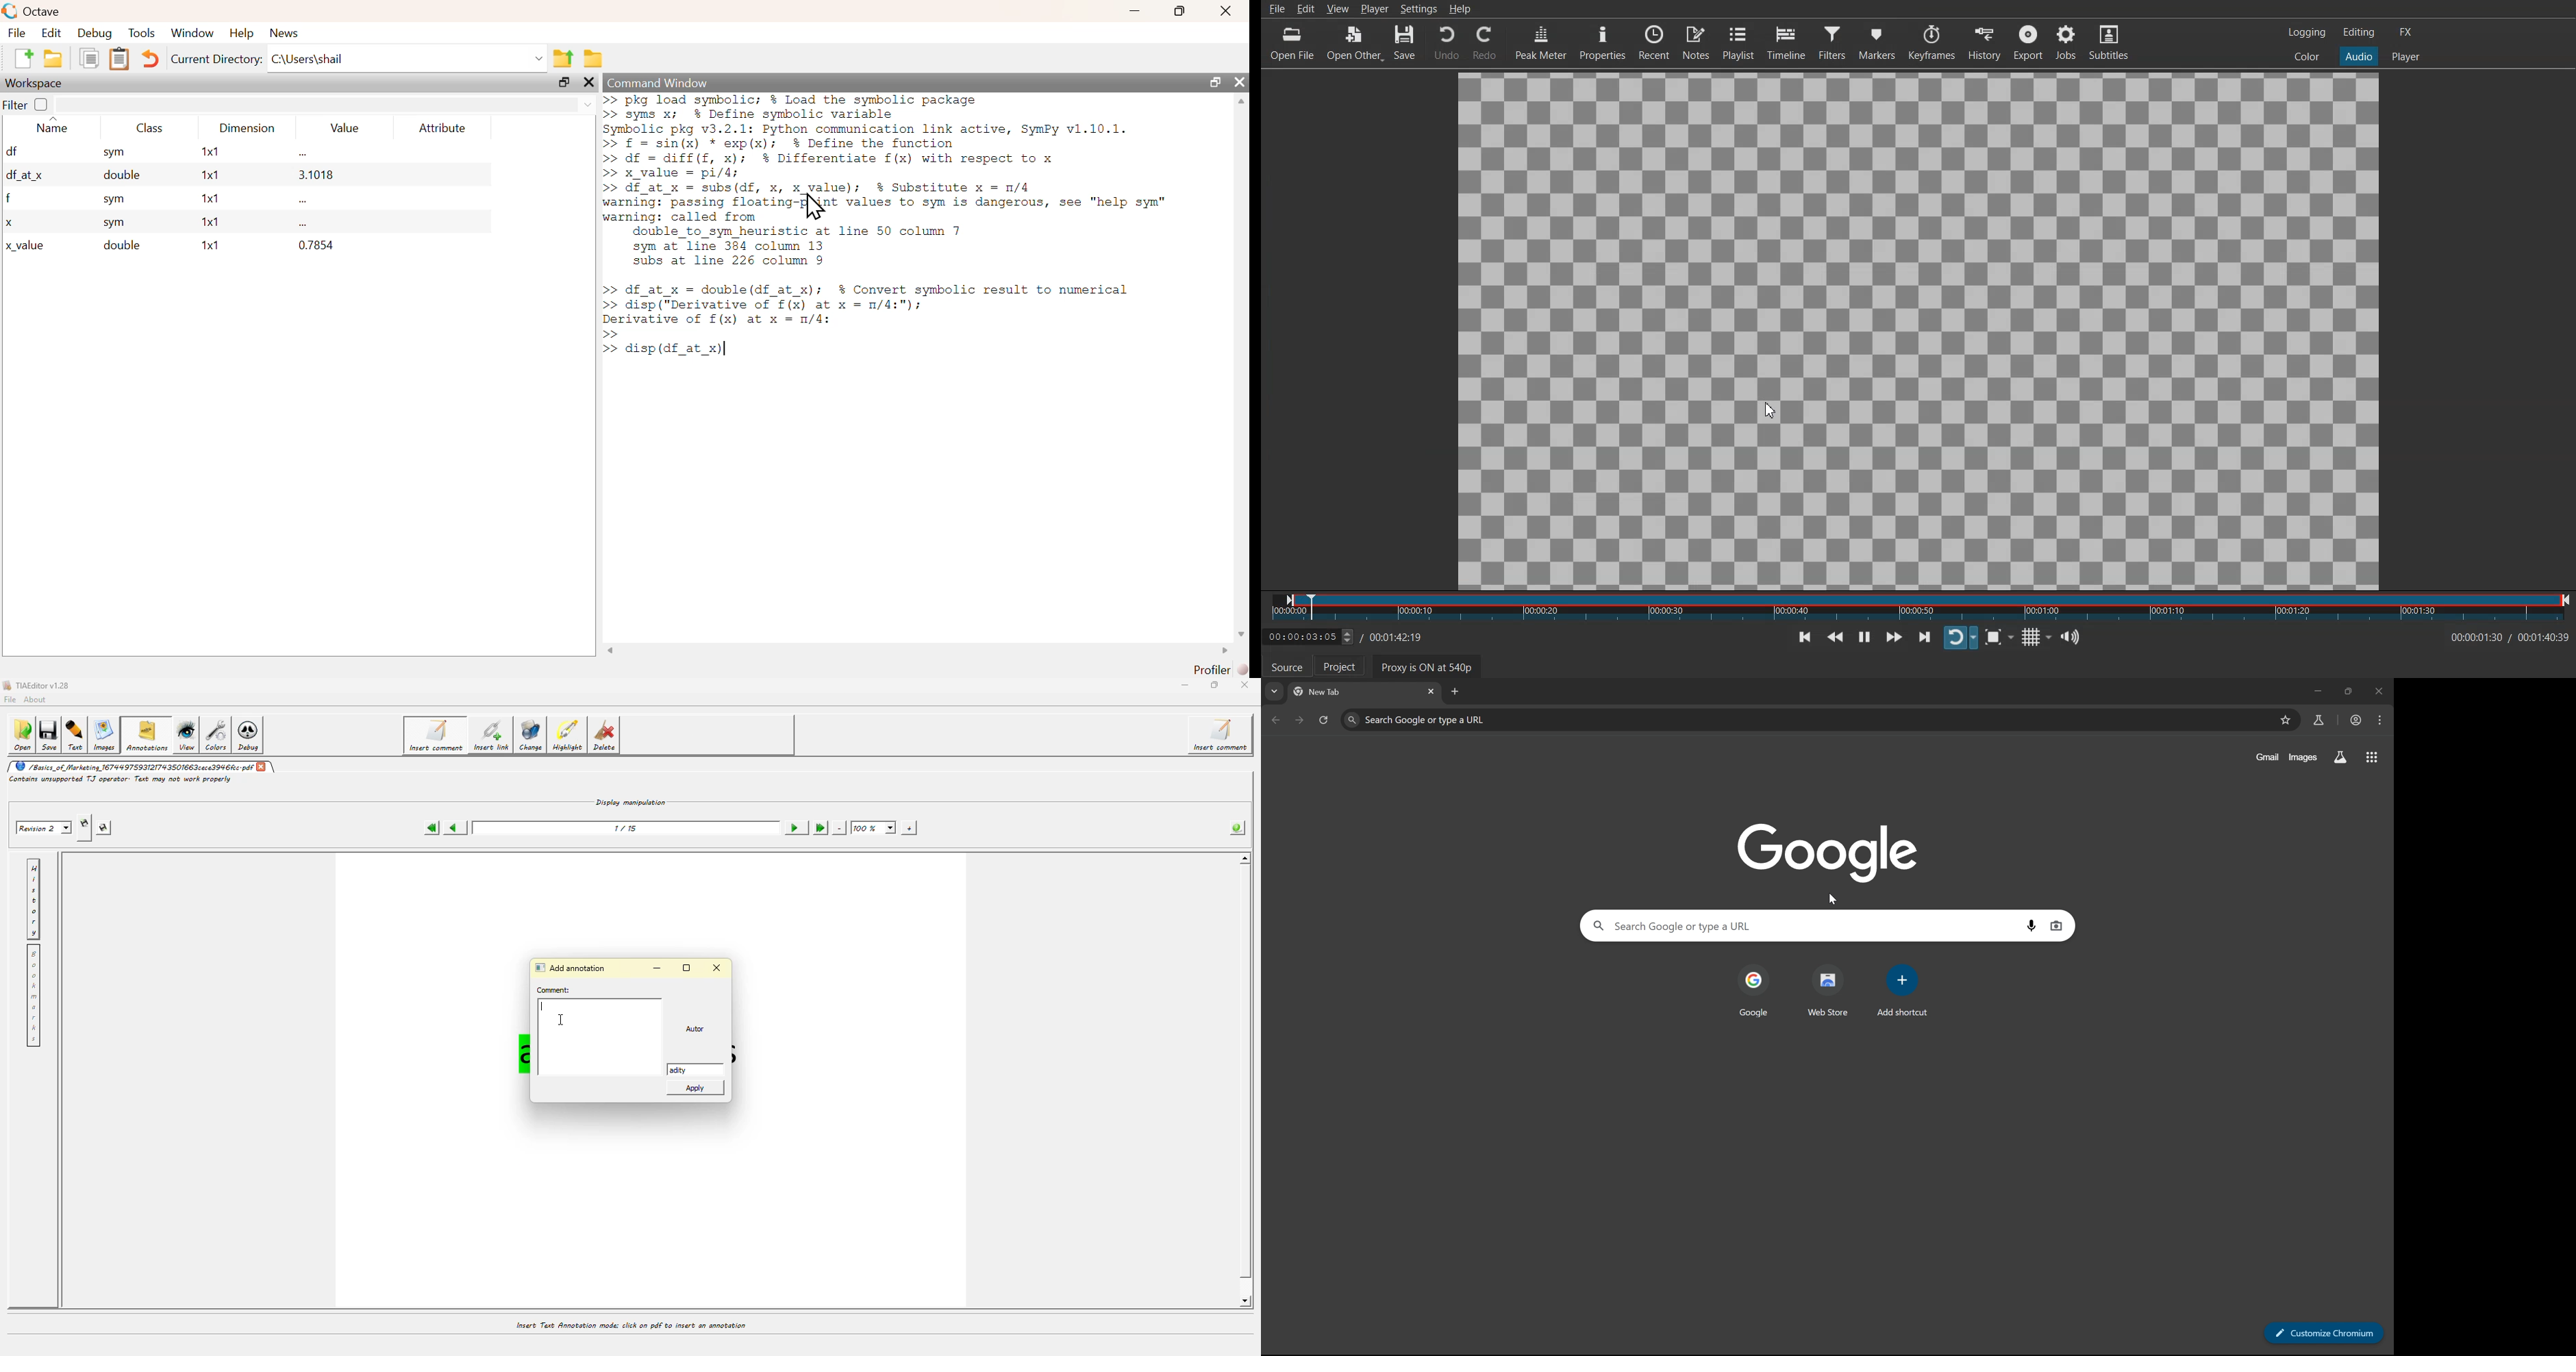 The image size is (2576, 1372). What do you see at coordinates (2071, 636) in the screenshot?
I see `Show the volume control` at bounding box center [2071, 636].